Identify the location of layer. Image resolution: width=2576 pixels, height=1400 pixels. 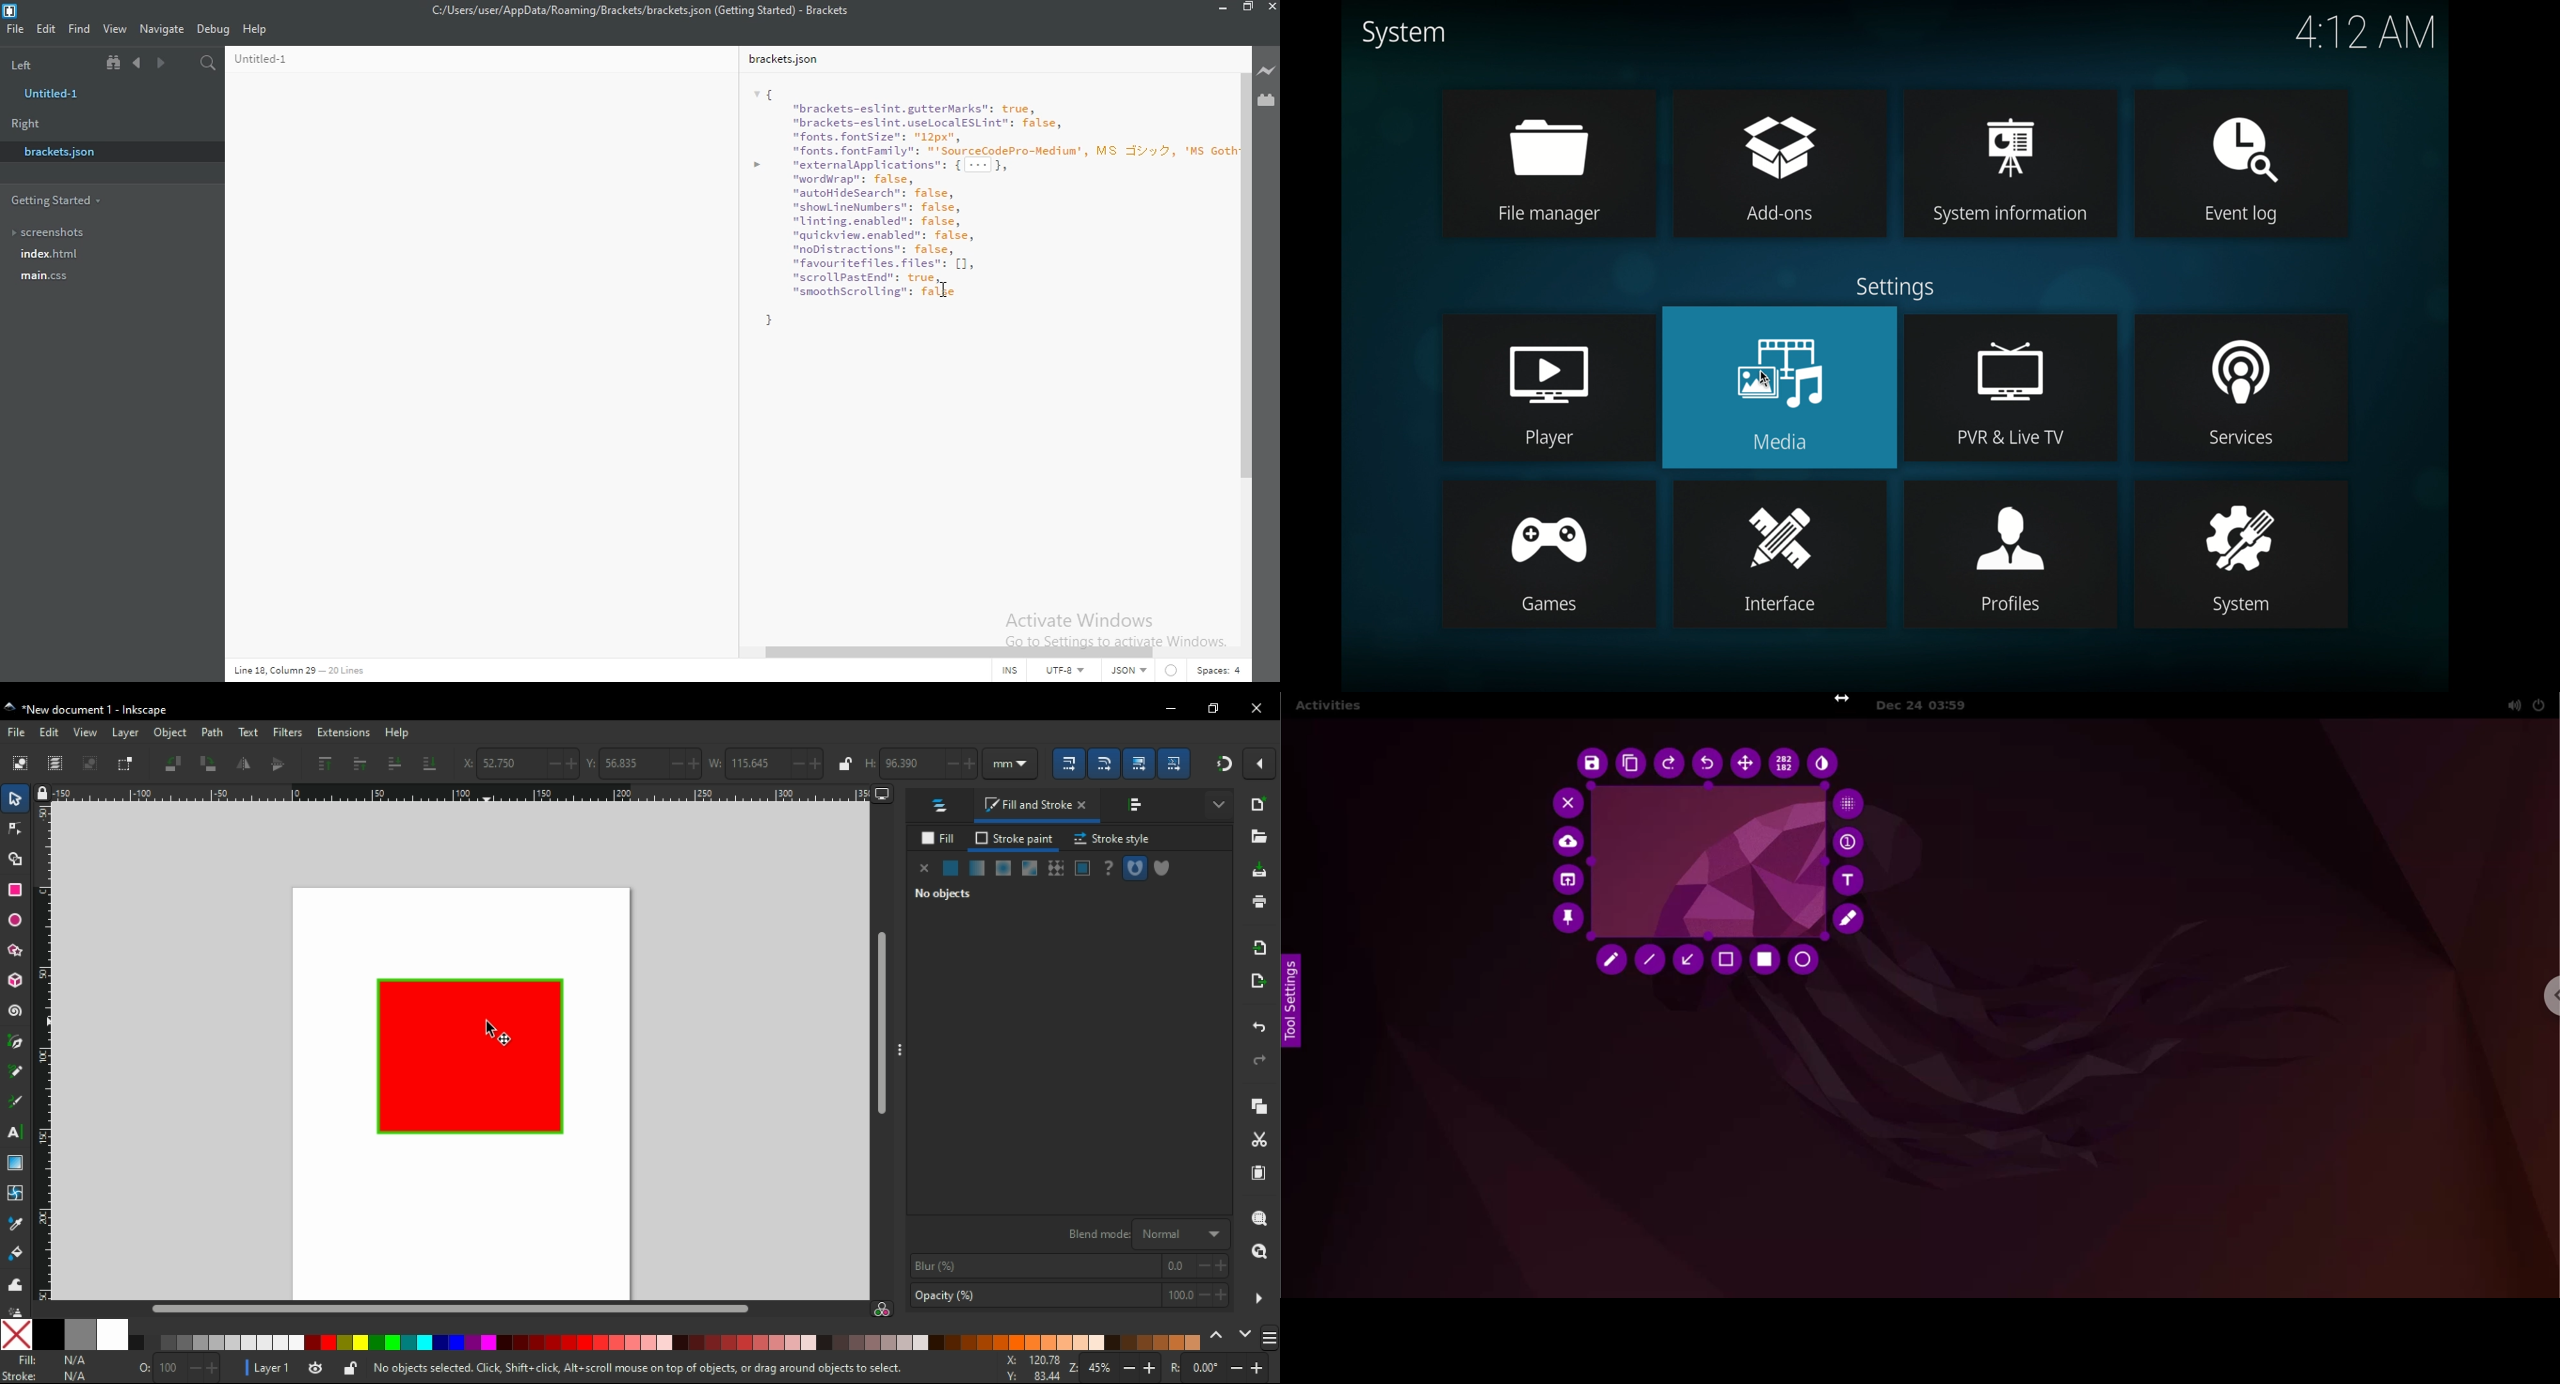
(126, 732).